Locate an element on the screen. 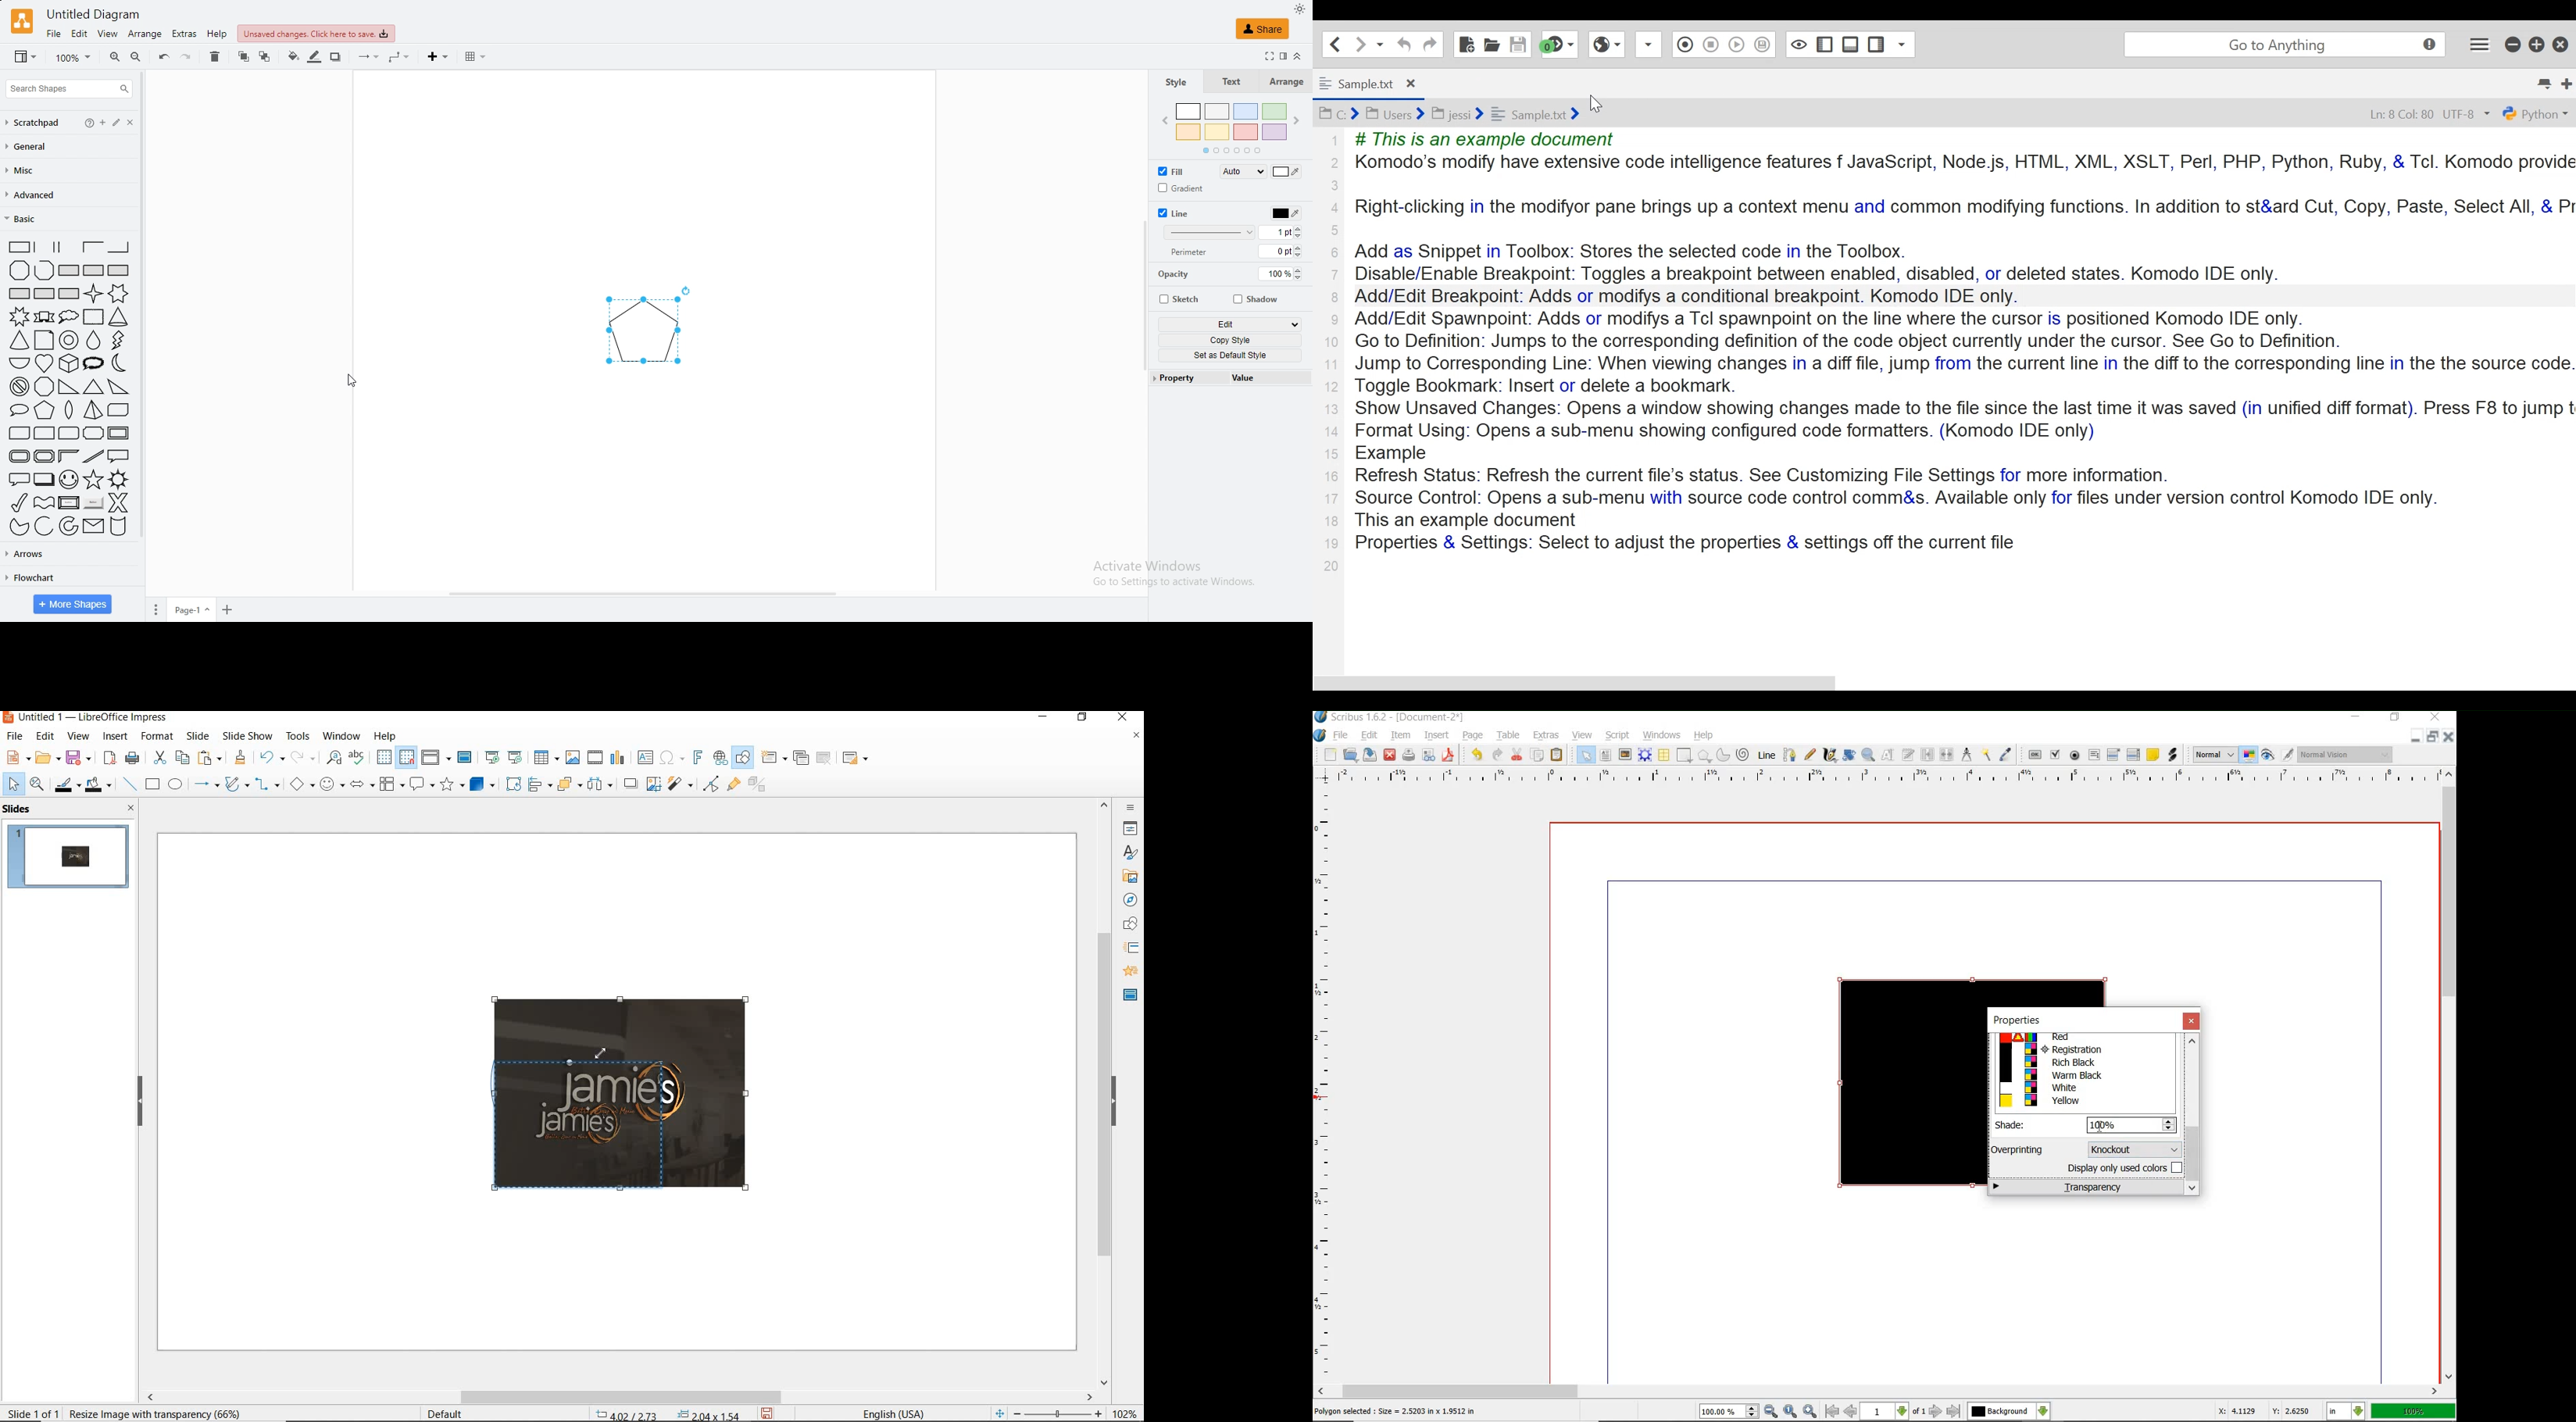 This screenshot has width=2576, height=1428. heart is located at coordinates (44, 363).